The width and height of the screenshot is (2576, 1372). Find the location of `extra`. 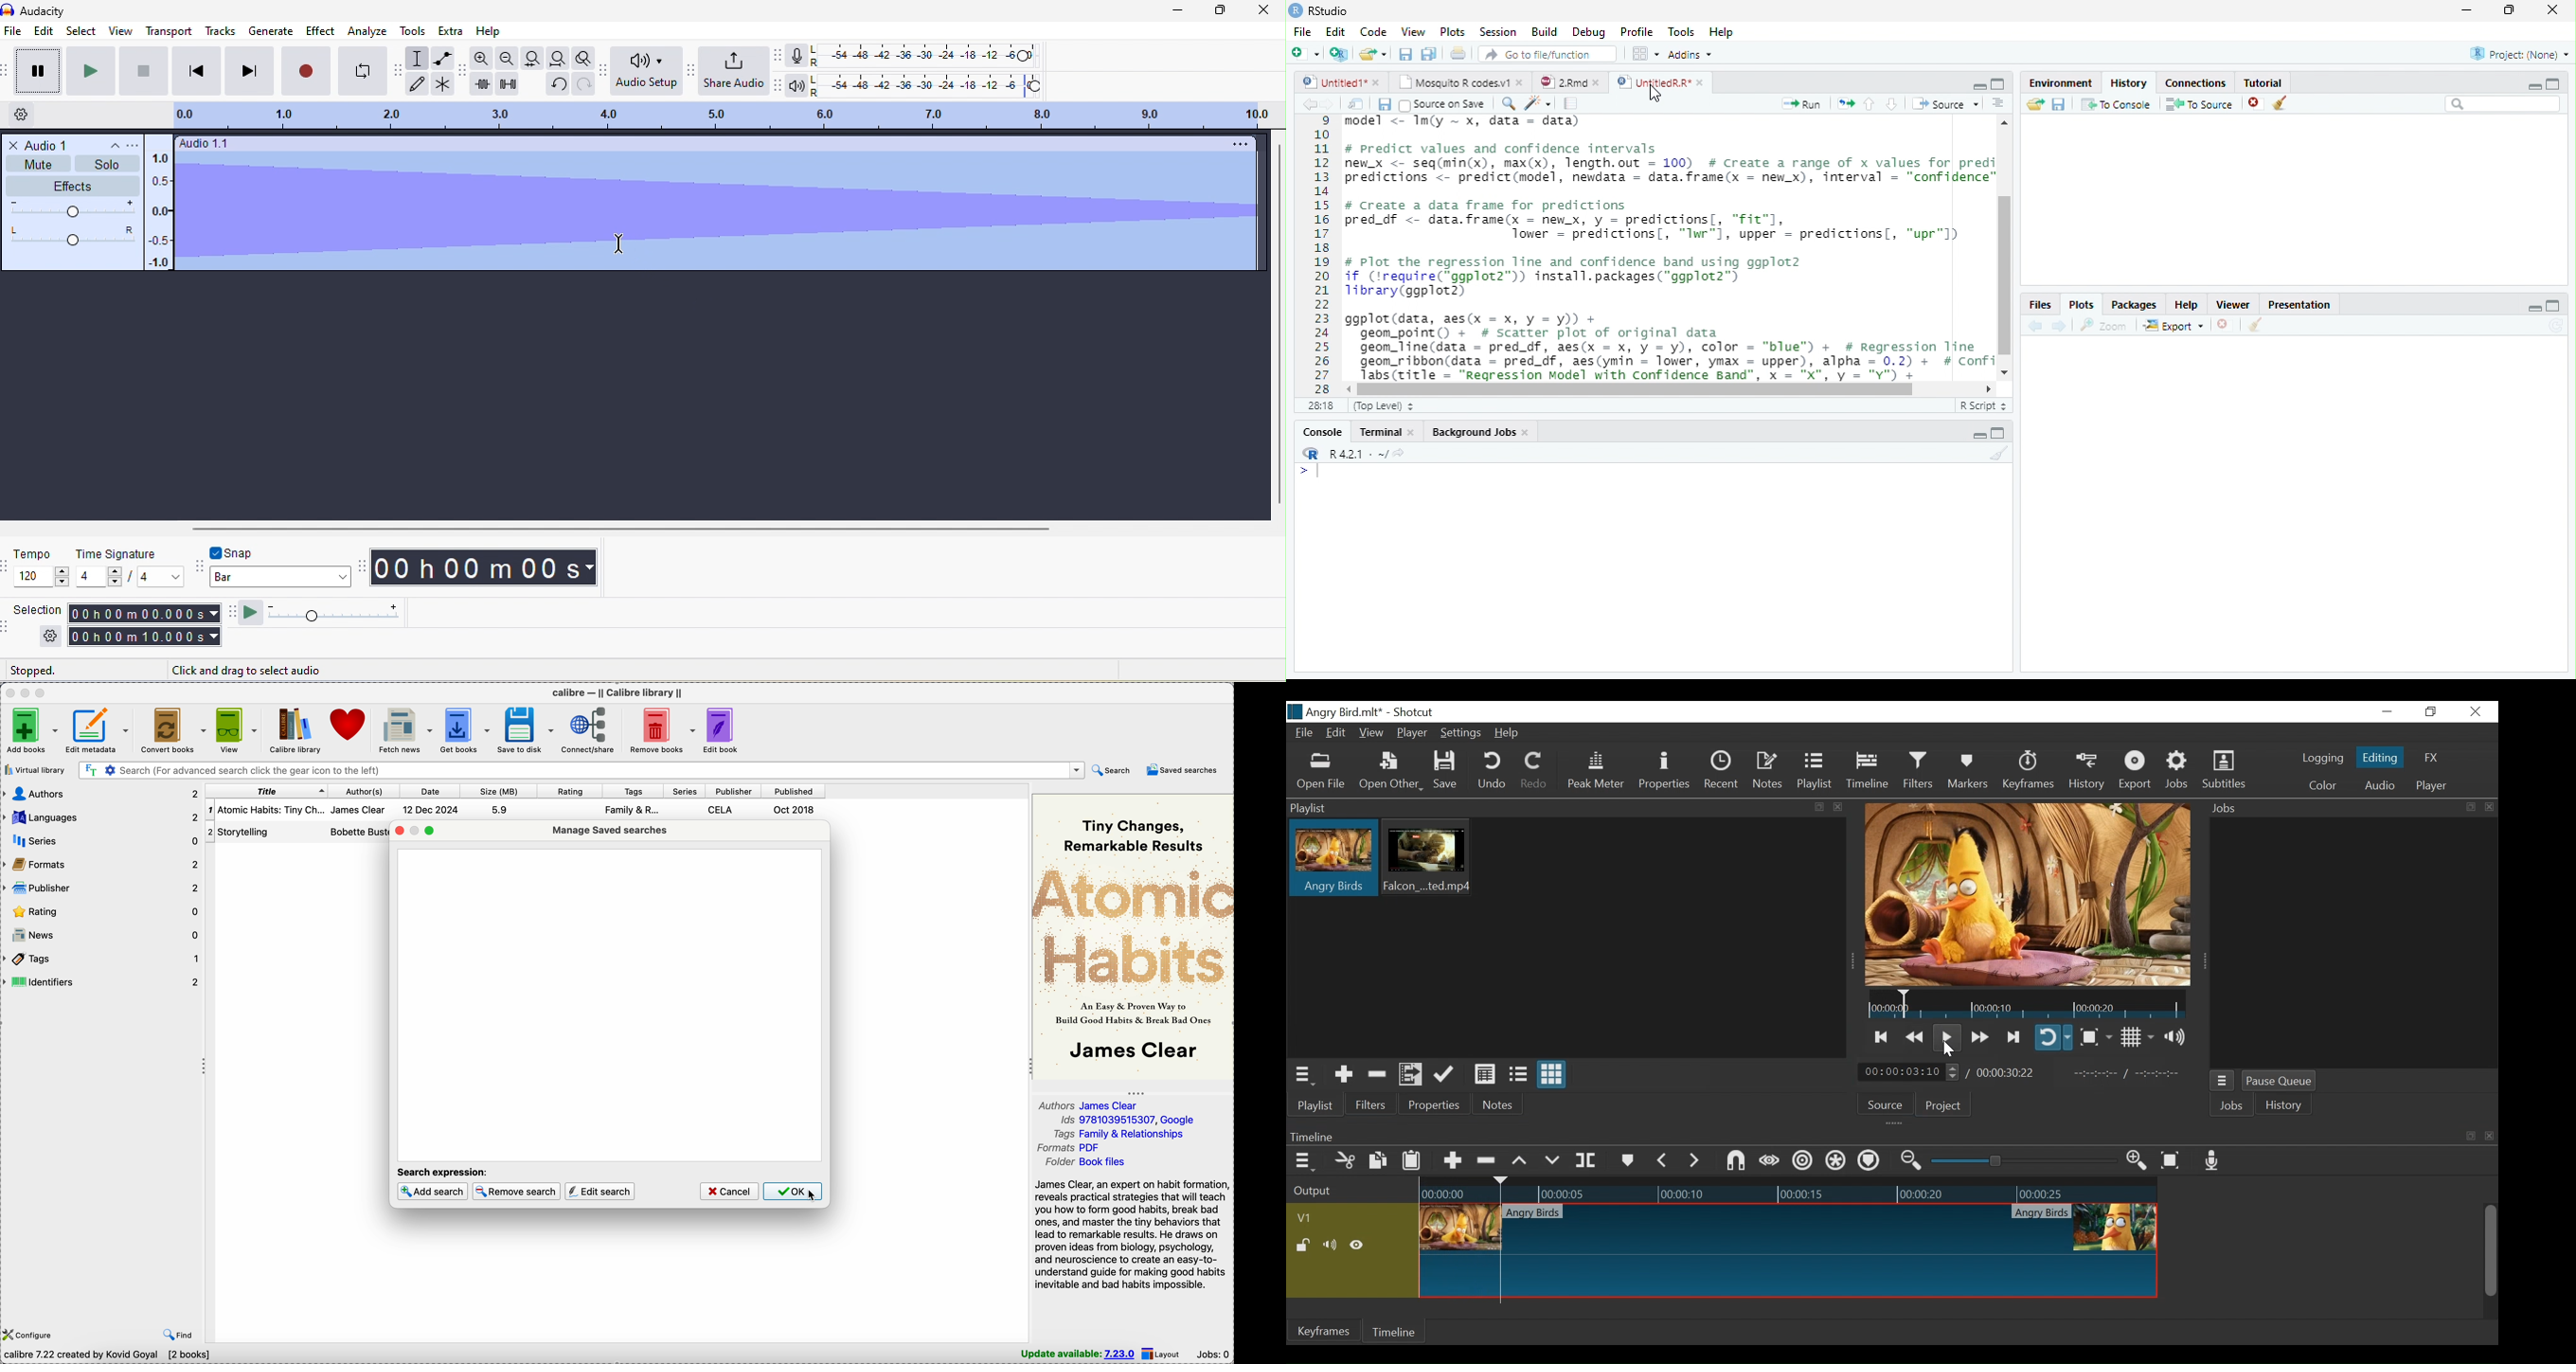

extra is located at coordinates (450, 30).